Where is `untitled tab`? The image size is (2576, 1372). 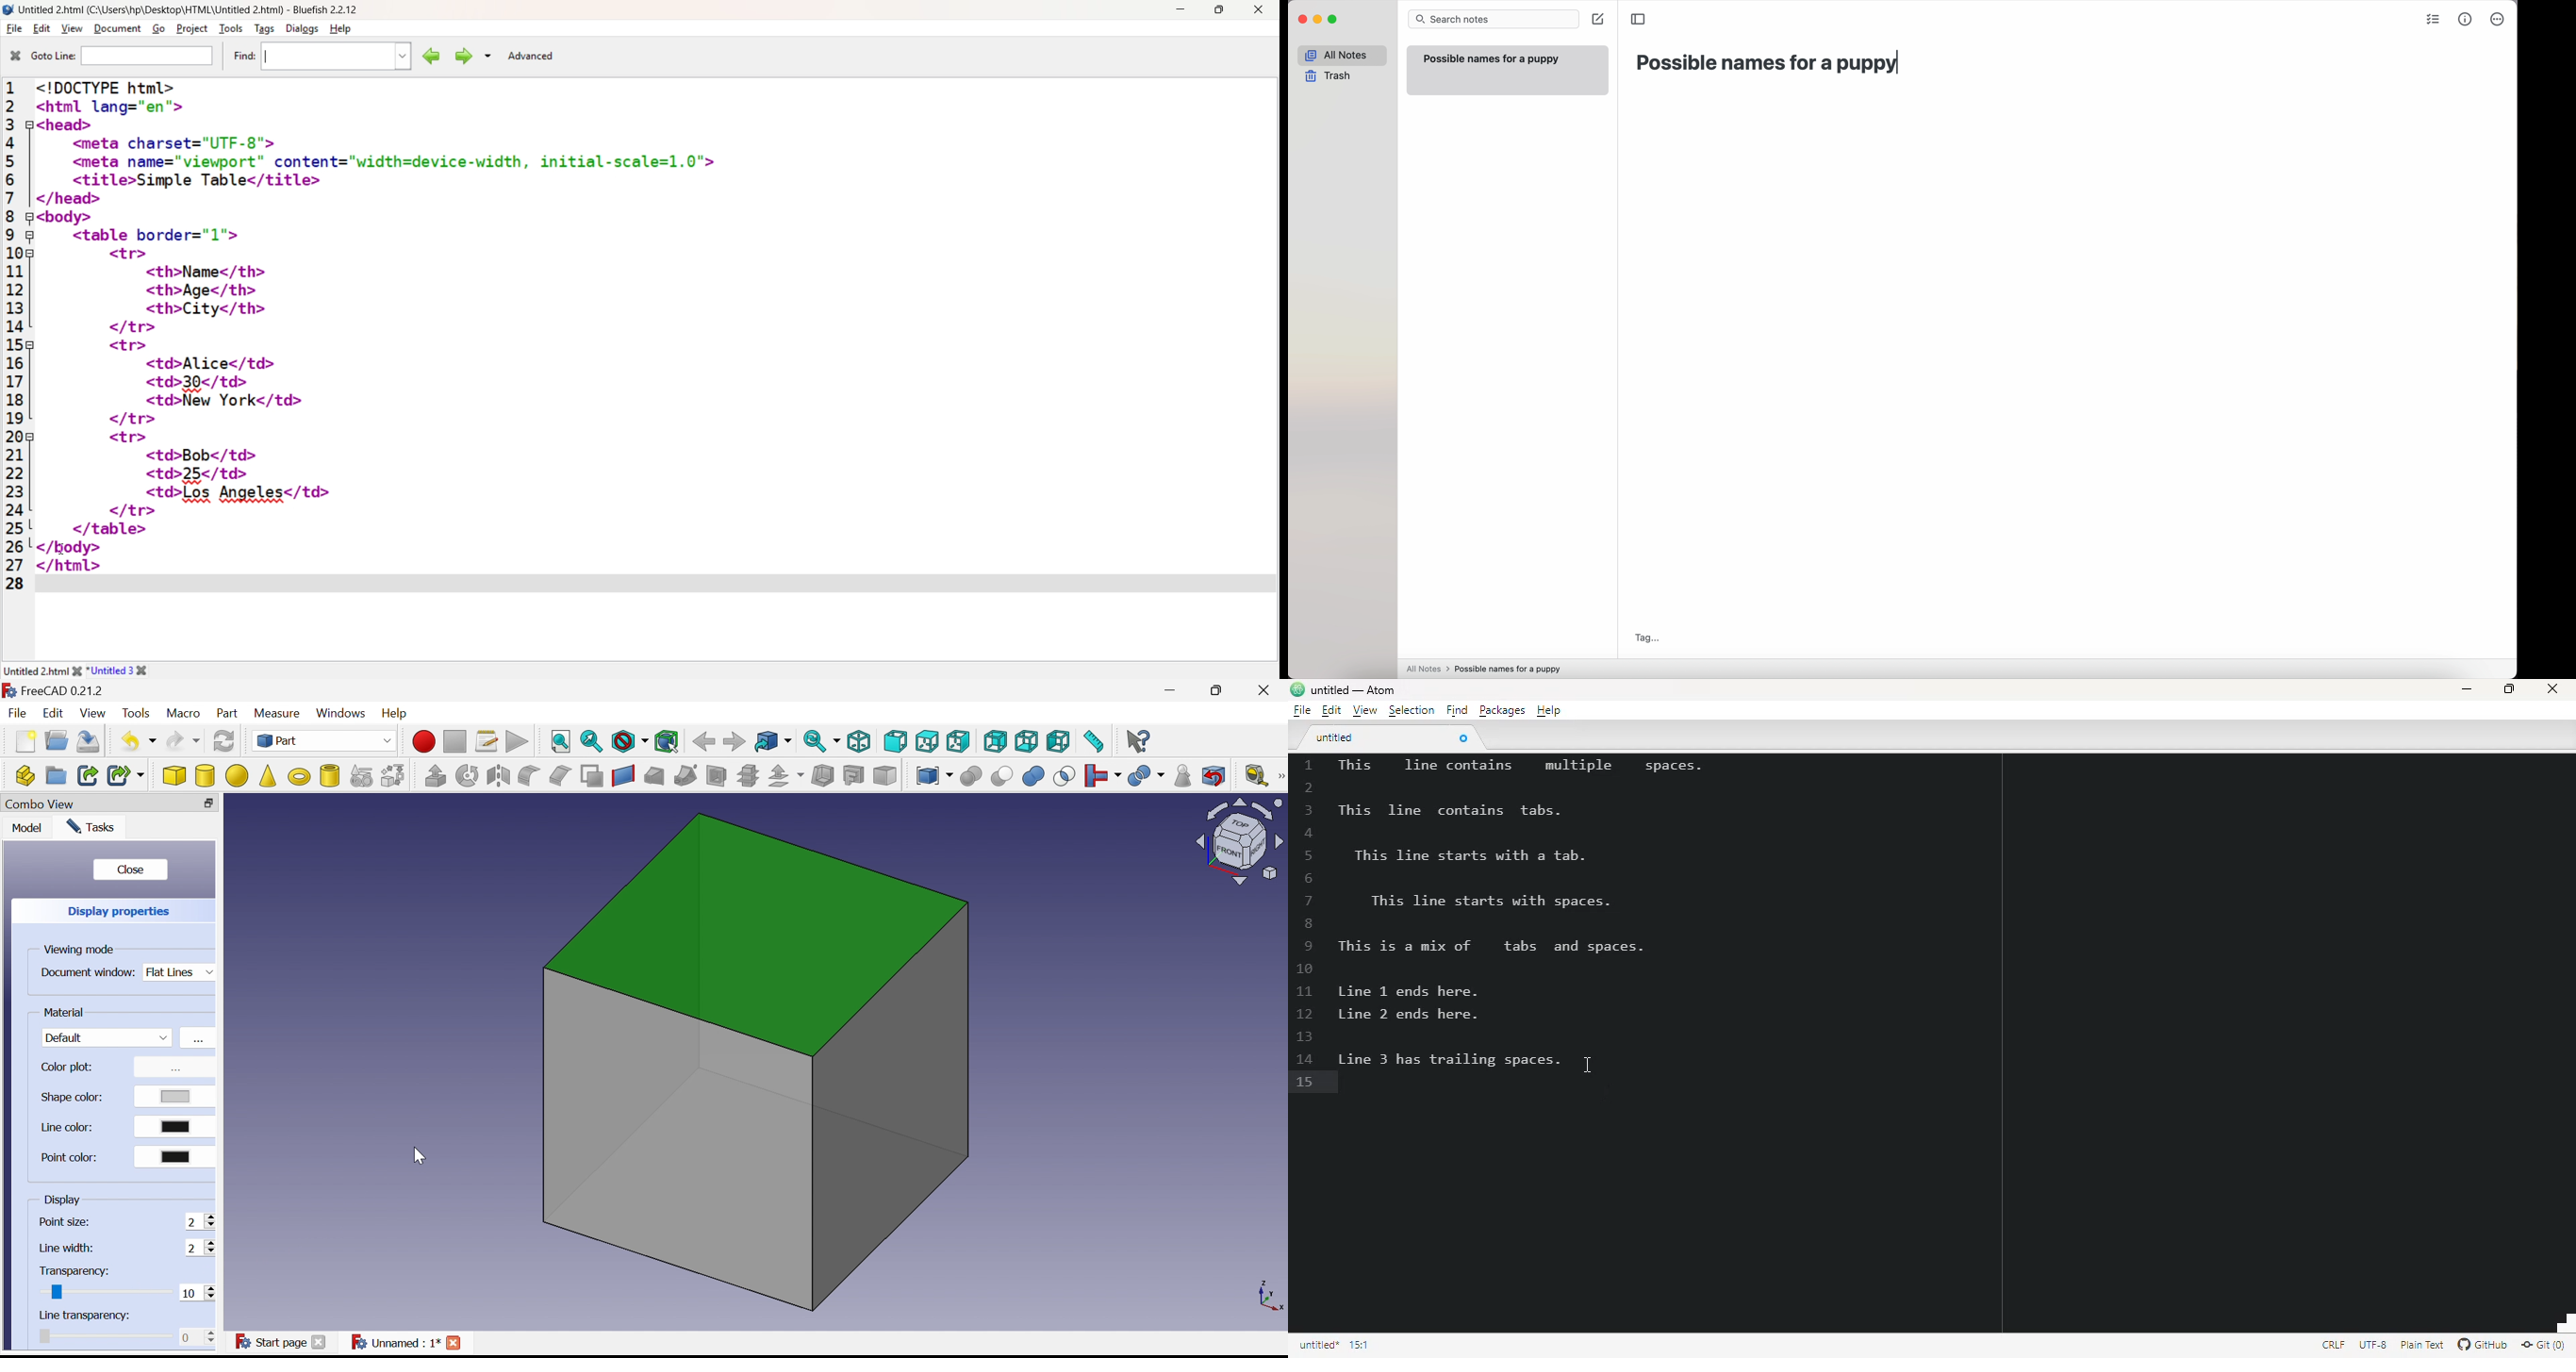
untitled tab is located at coordinates (1336, 737).